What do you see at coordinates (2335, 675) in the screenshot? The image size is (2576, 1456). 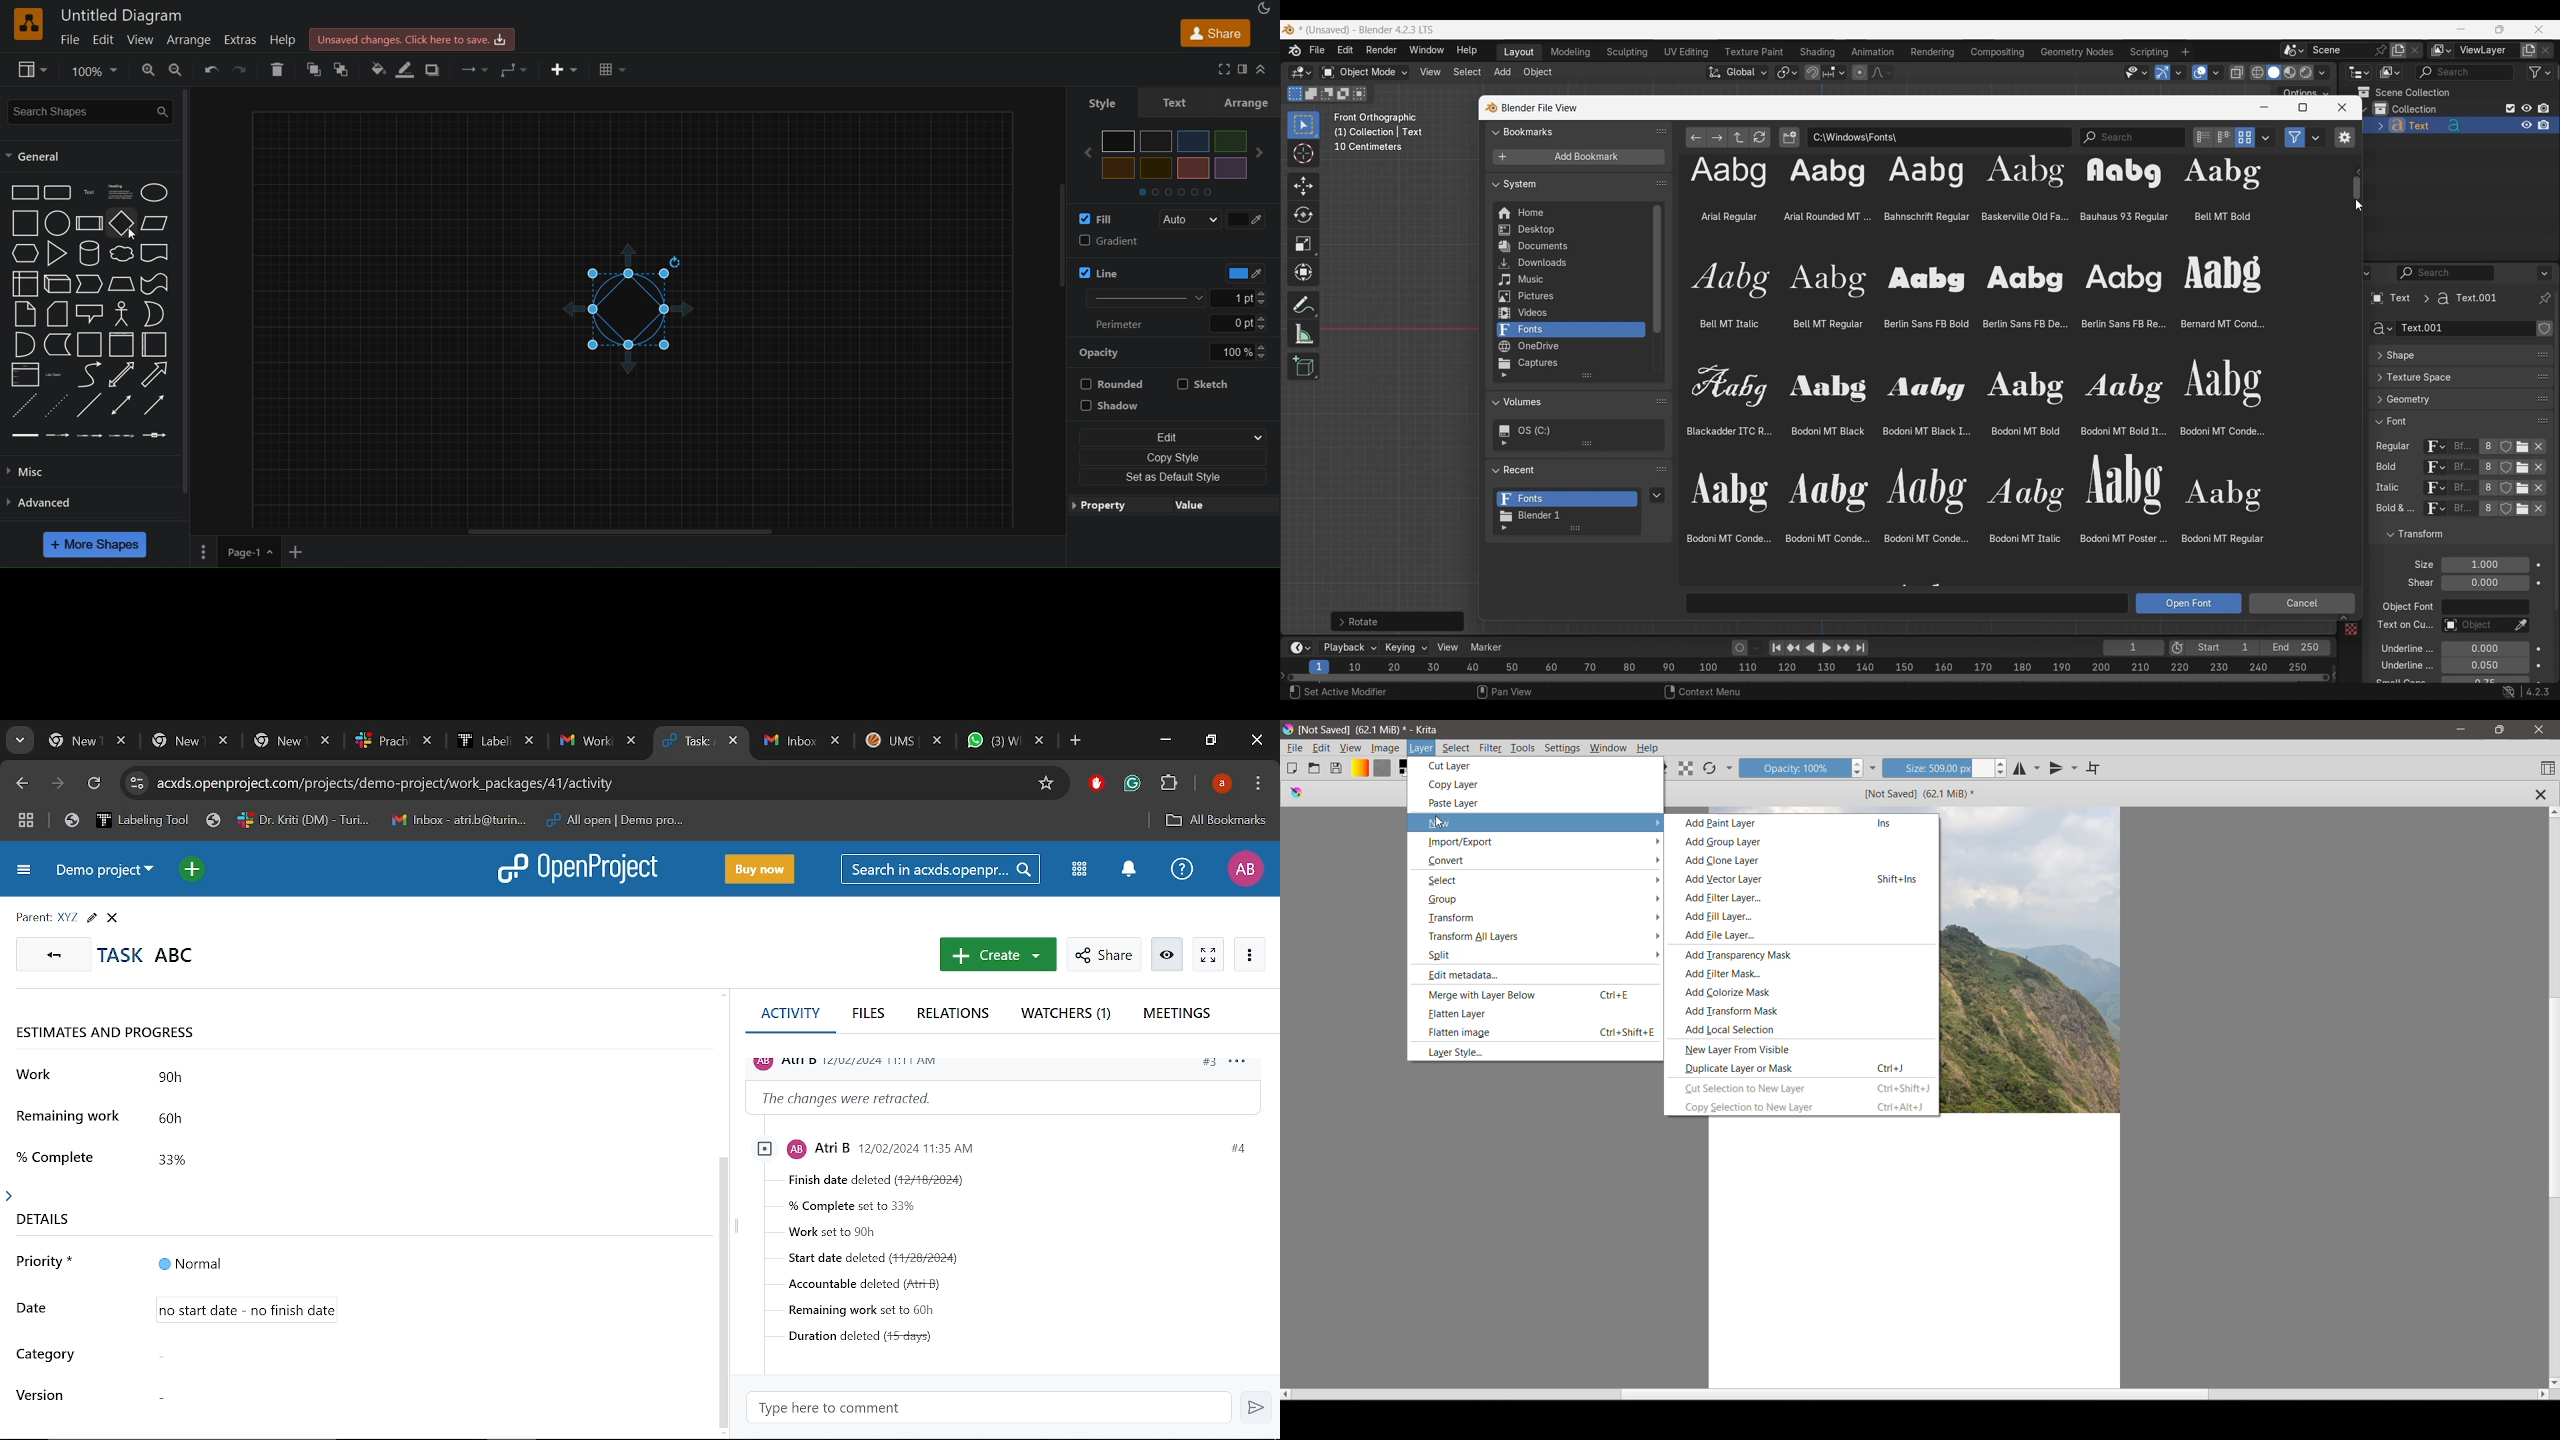 I see `Decrease frames space` at bounding box center [2335, 675].